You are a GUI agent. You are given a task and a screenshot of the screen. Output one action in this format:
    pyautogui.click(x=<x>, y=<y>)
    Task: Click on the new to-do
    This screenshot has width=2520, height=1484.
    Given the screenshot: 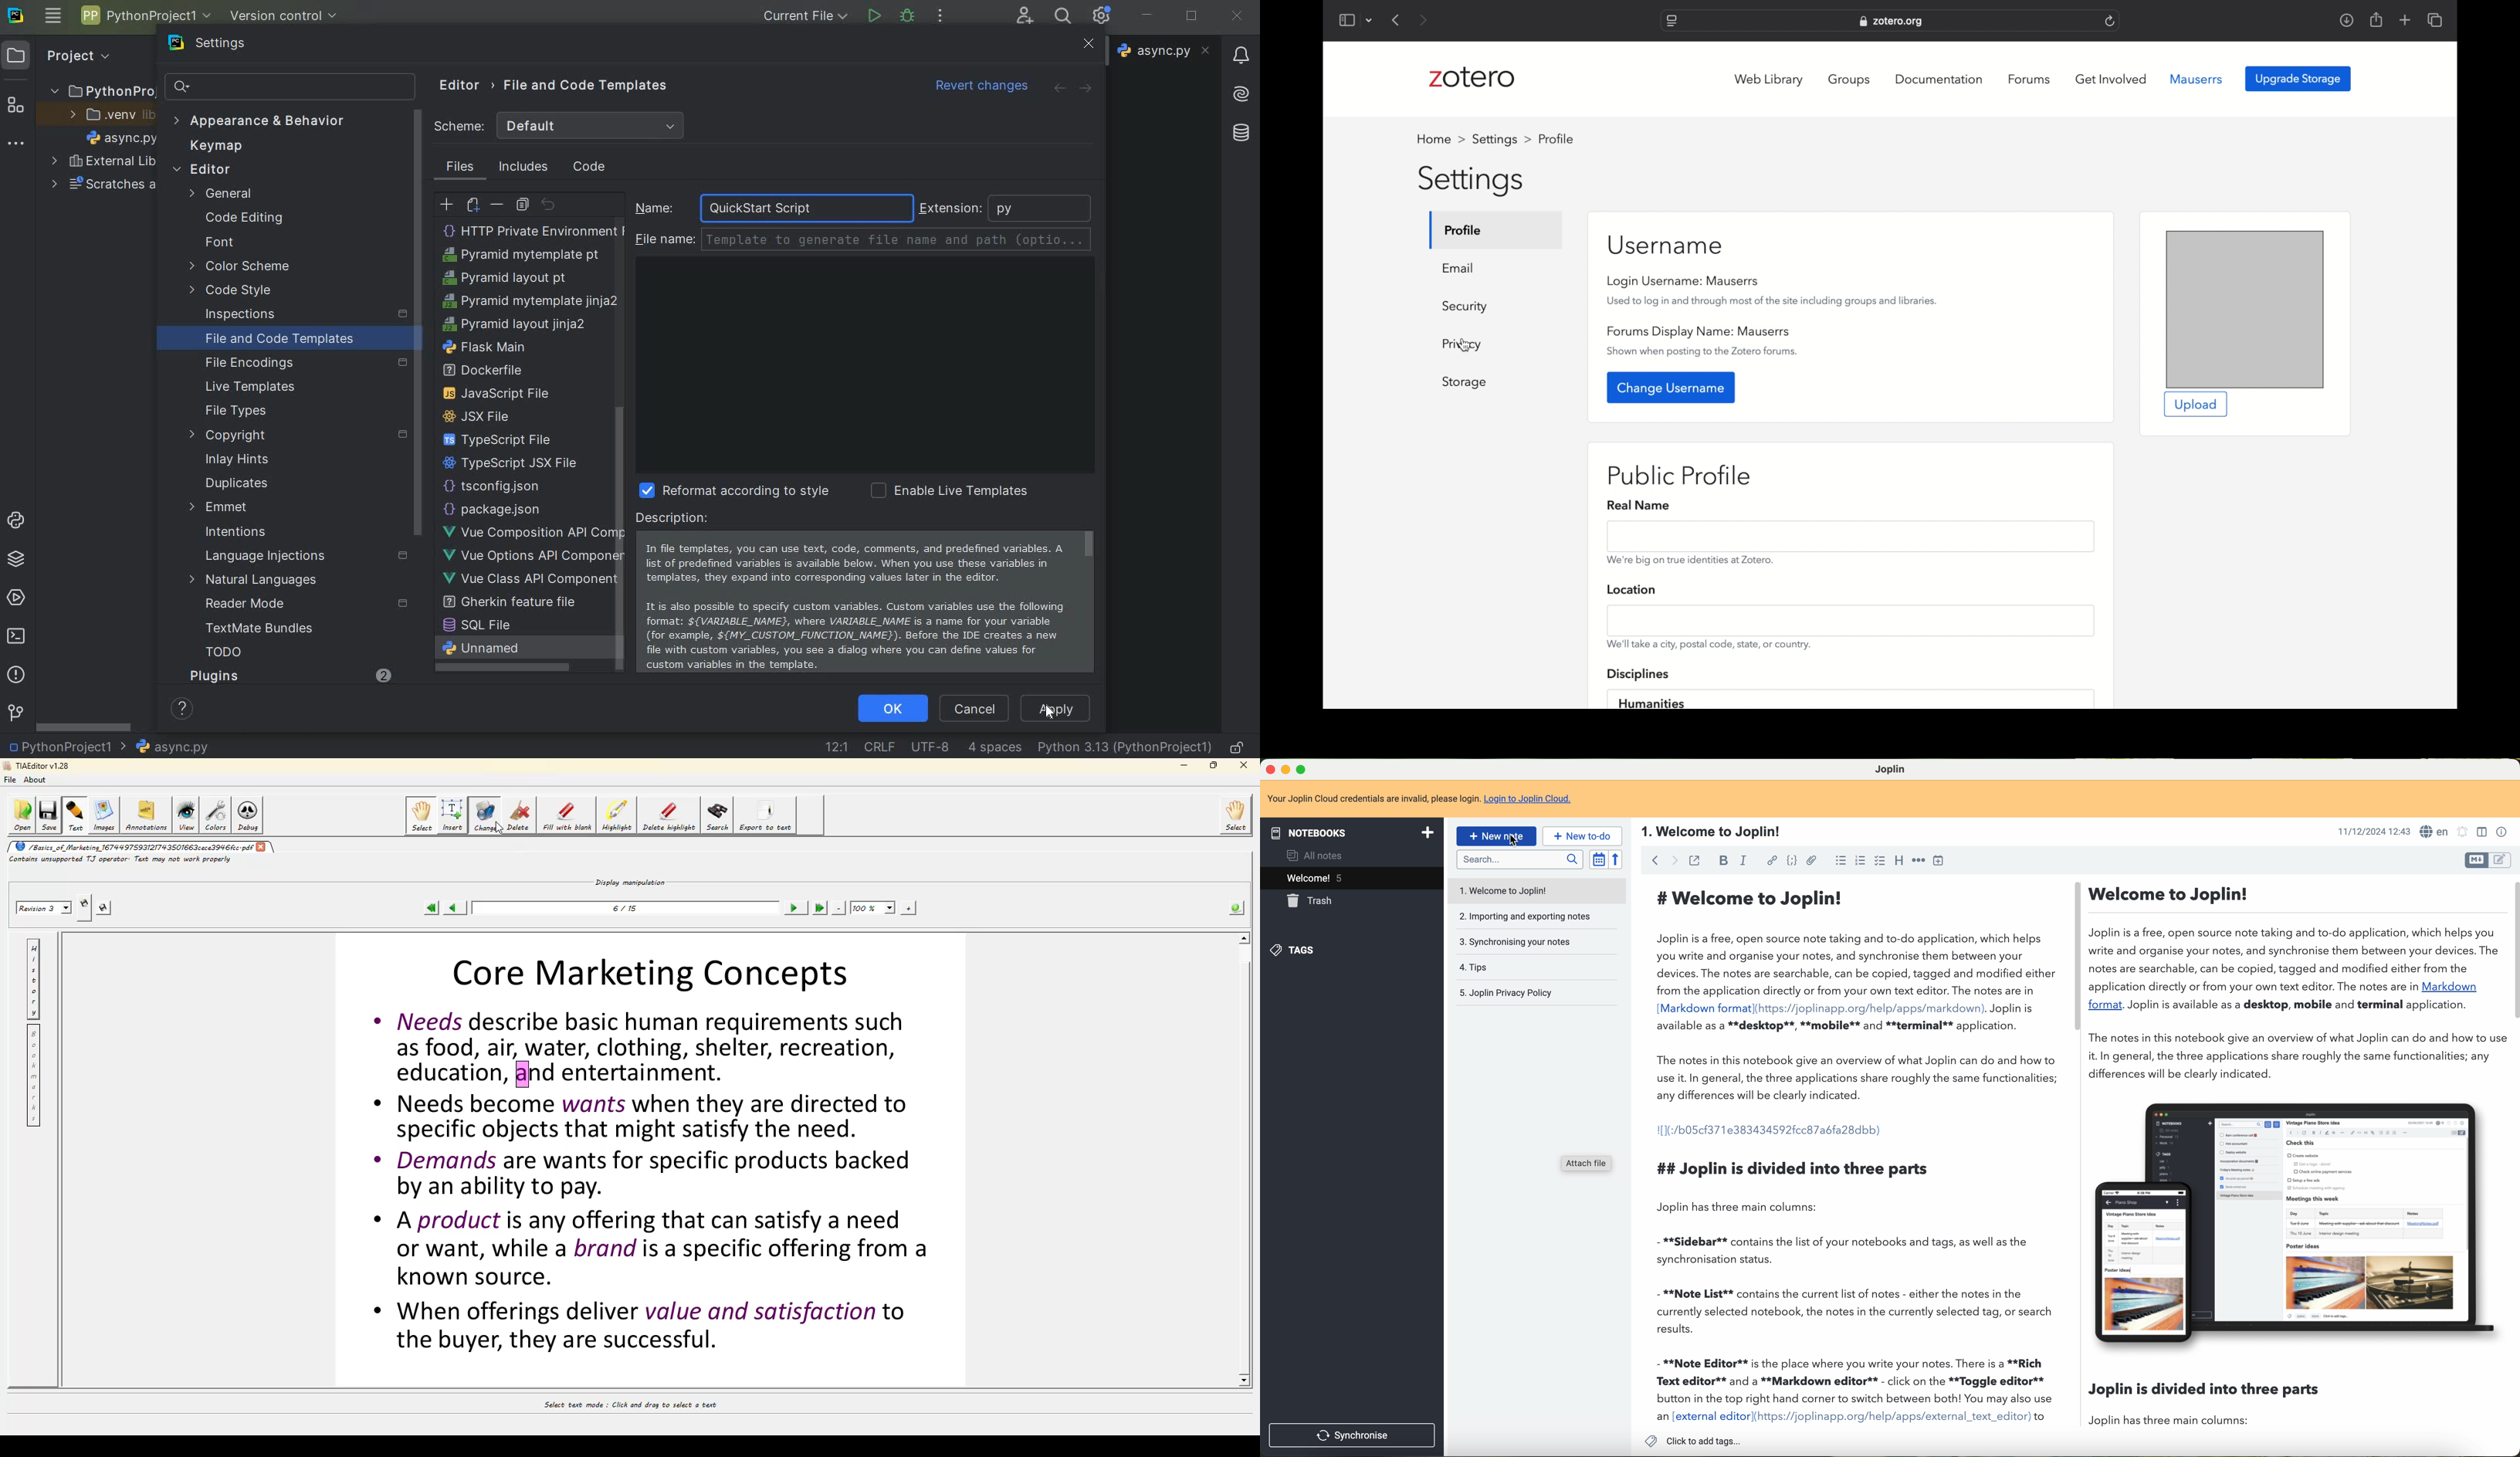 What is the action you would take?
    pyautogui.click(x=1582, y=835)
    